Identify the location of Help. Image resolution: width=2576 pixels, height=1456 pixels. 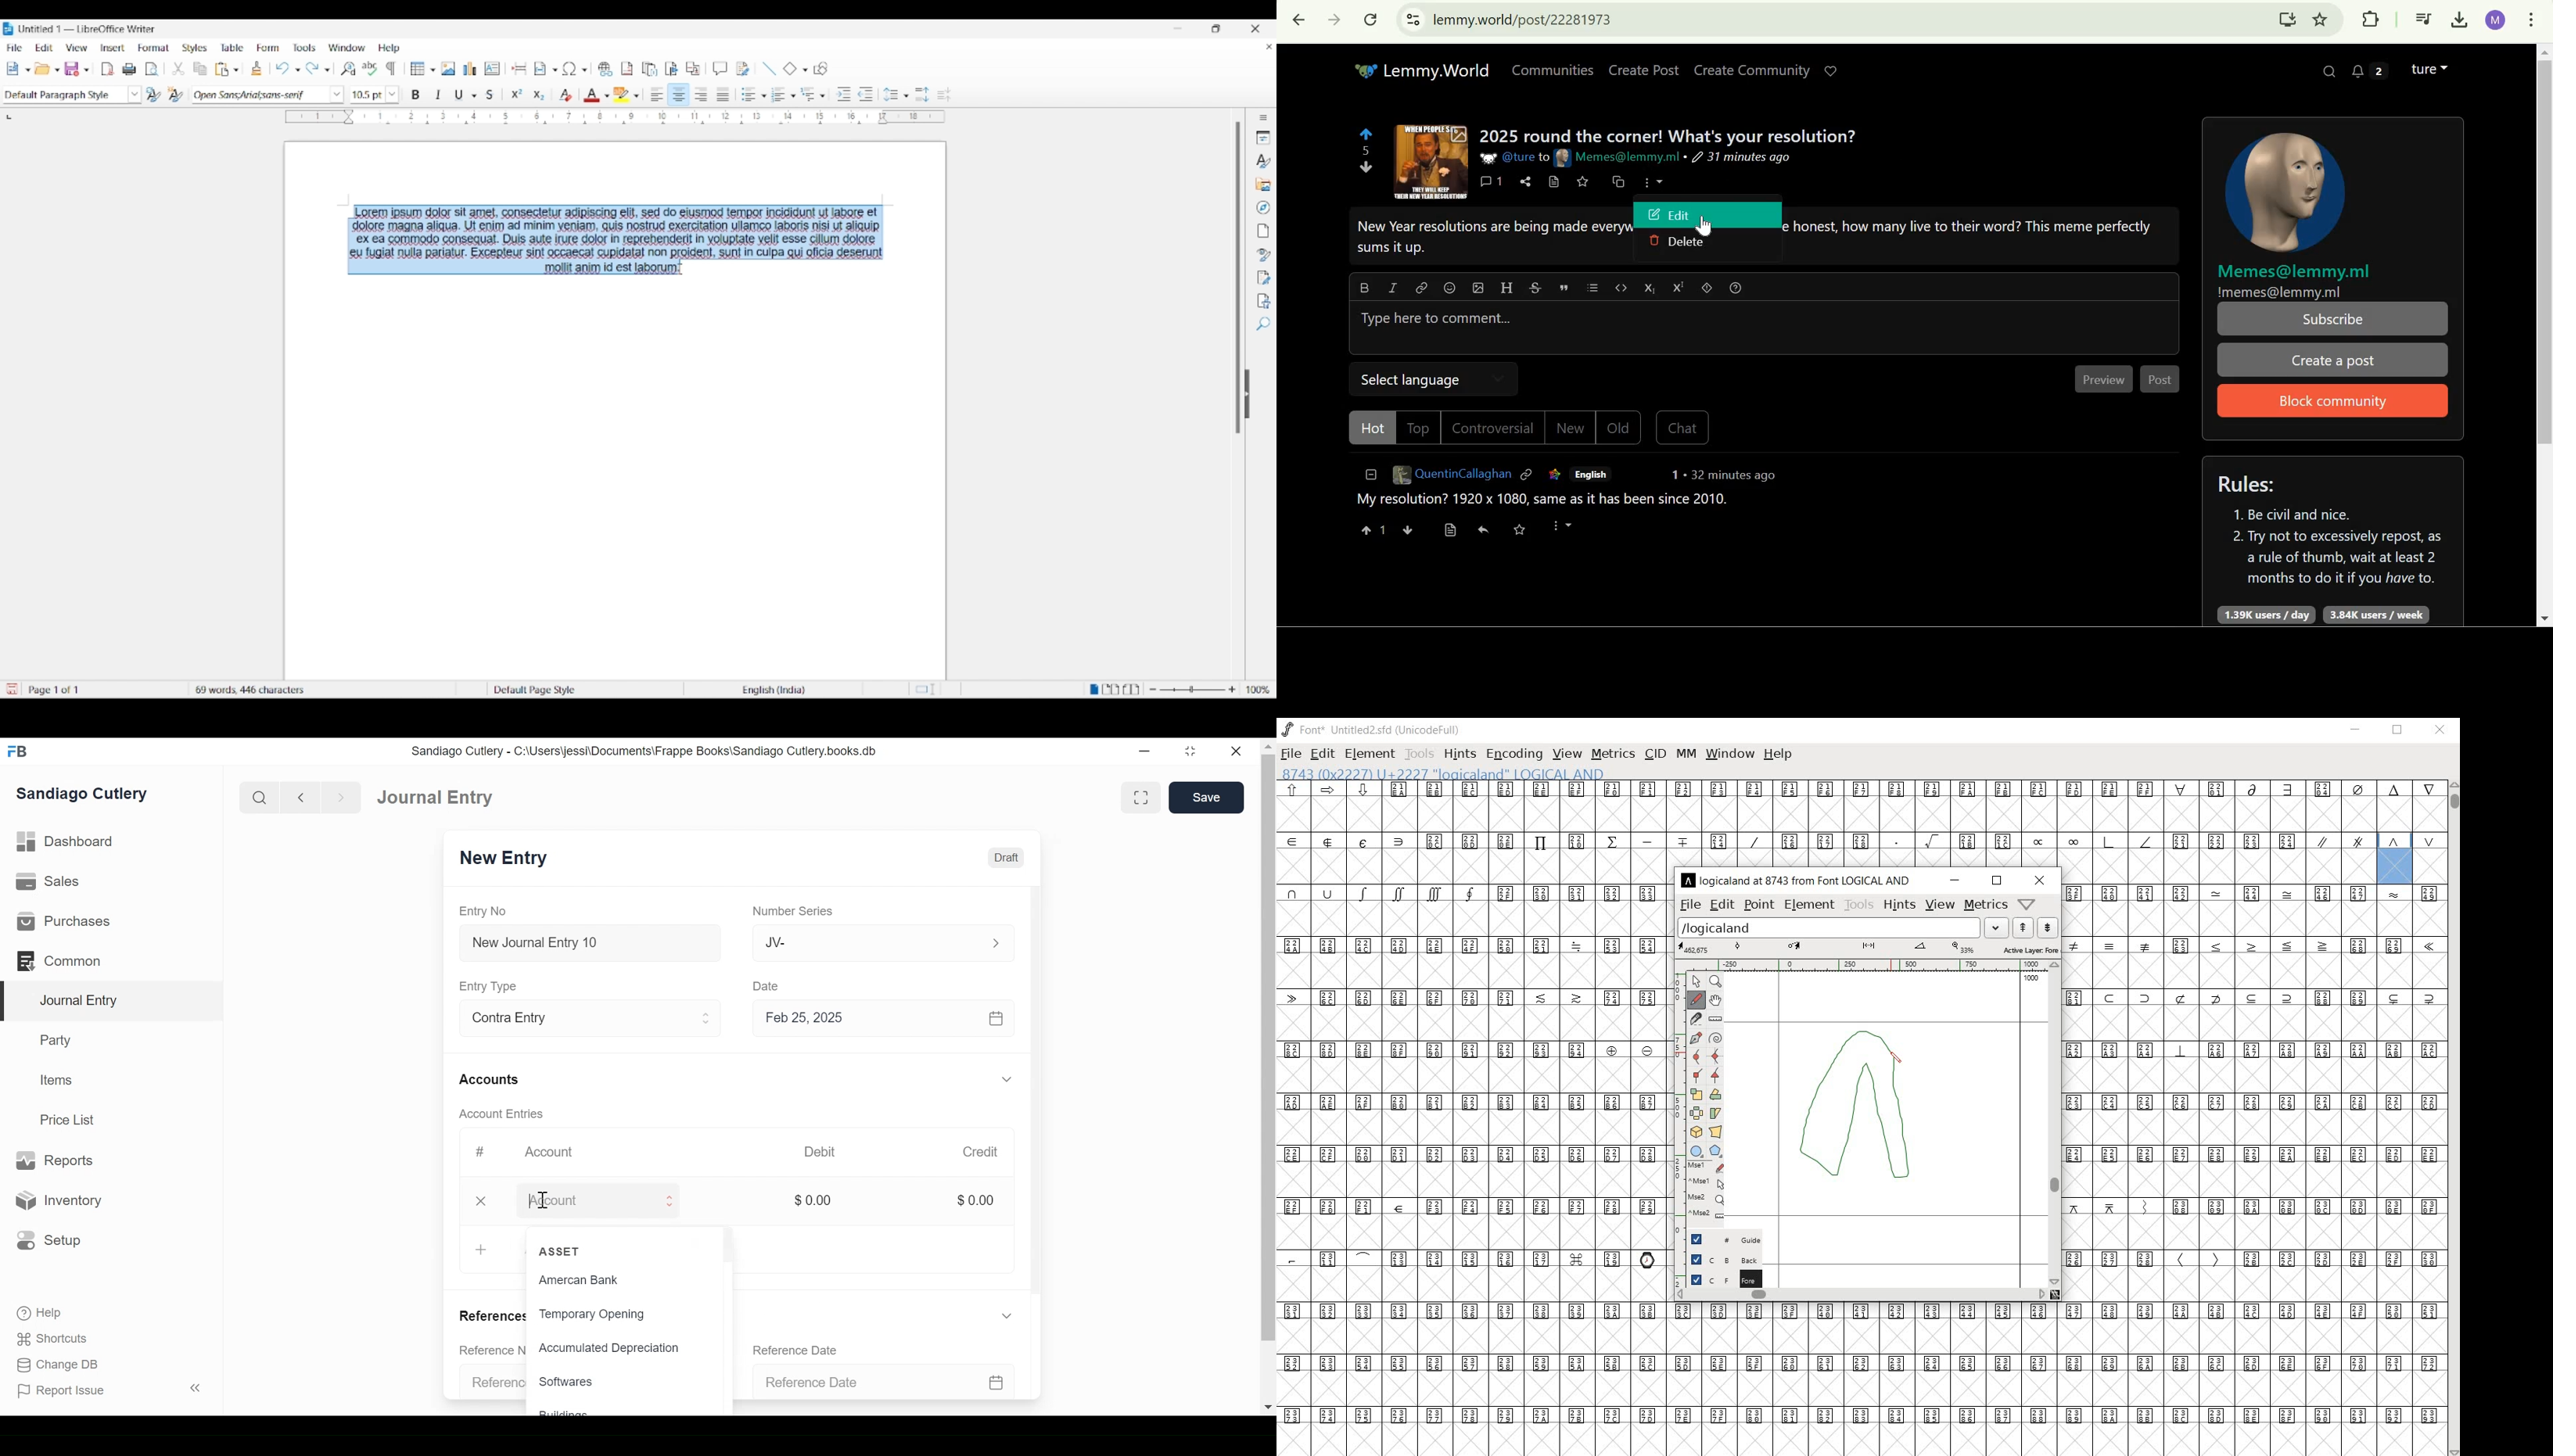
(37, 1311).